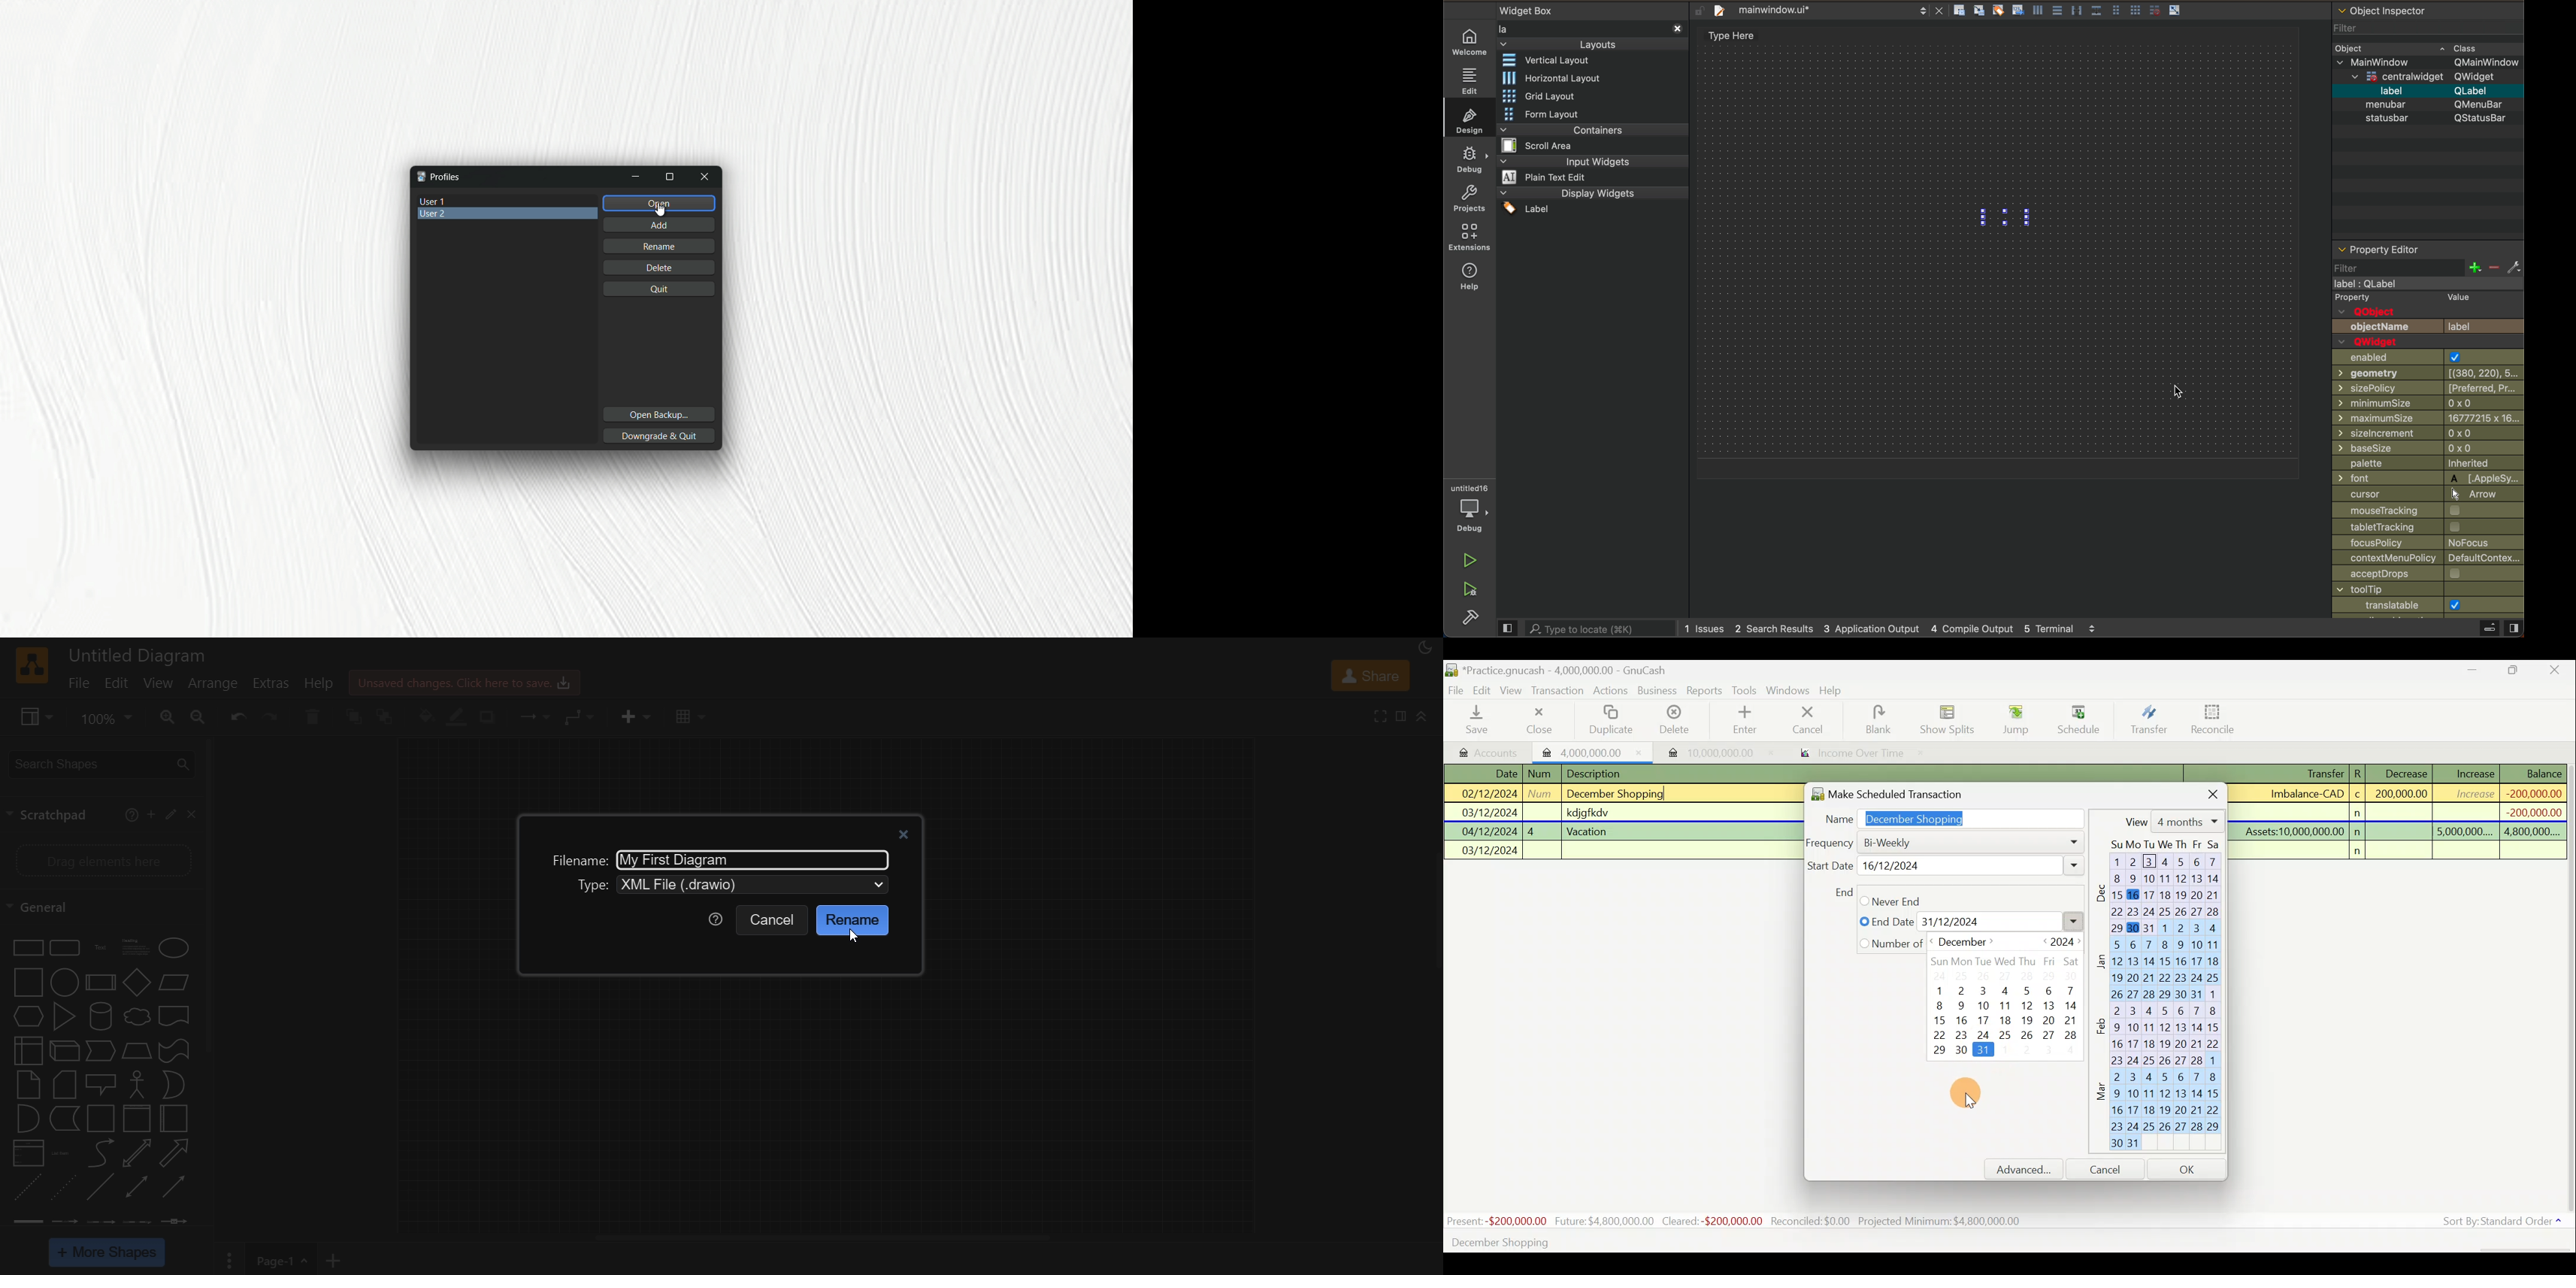 The image size is (2576, 1288). I want to click on Close window, so click(706, 176).